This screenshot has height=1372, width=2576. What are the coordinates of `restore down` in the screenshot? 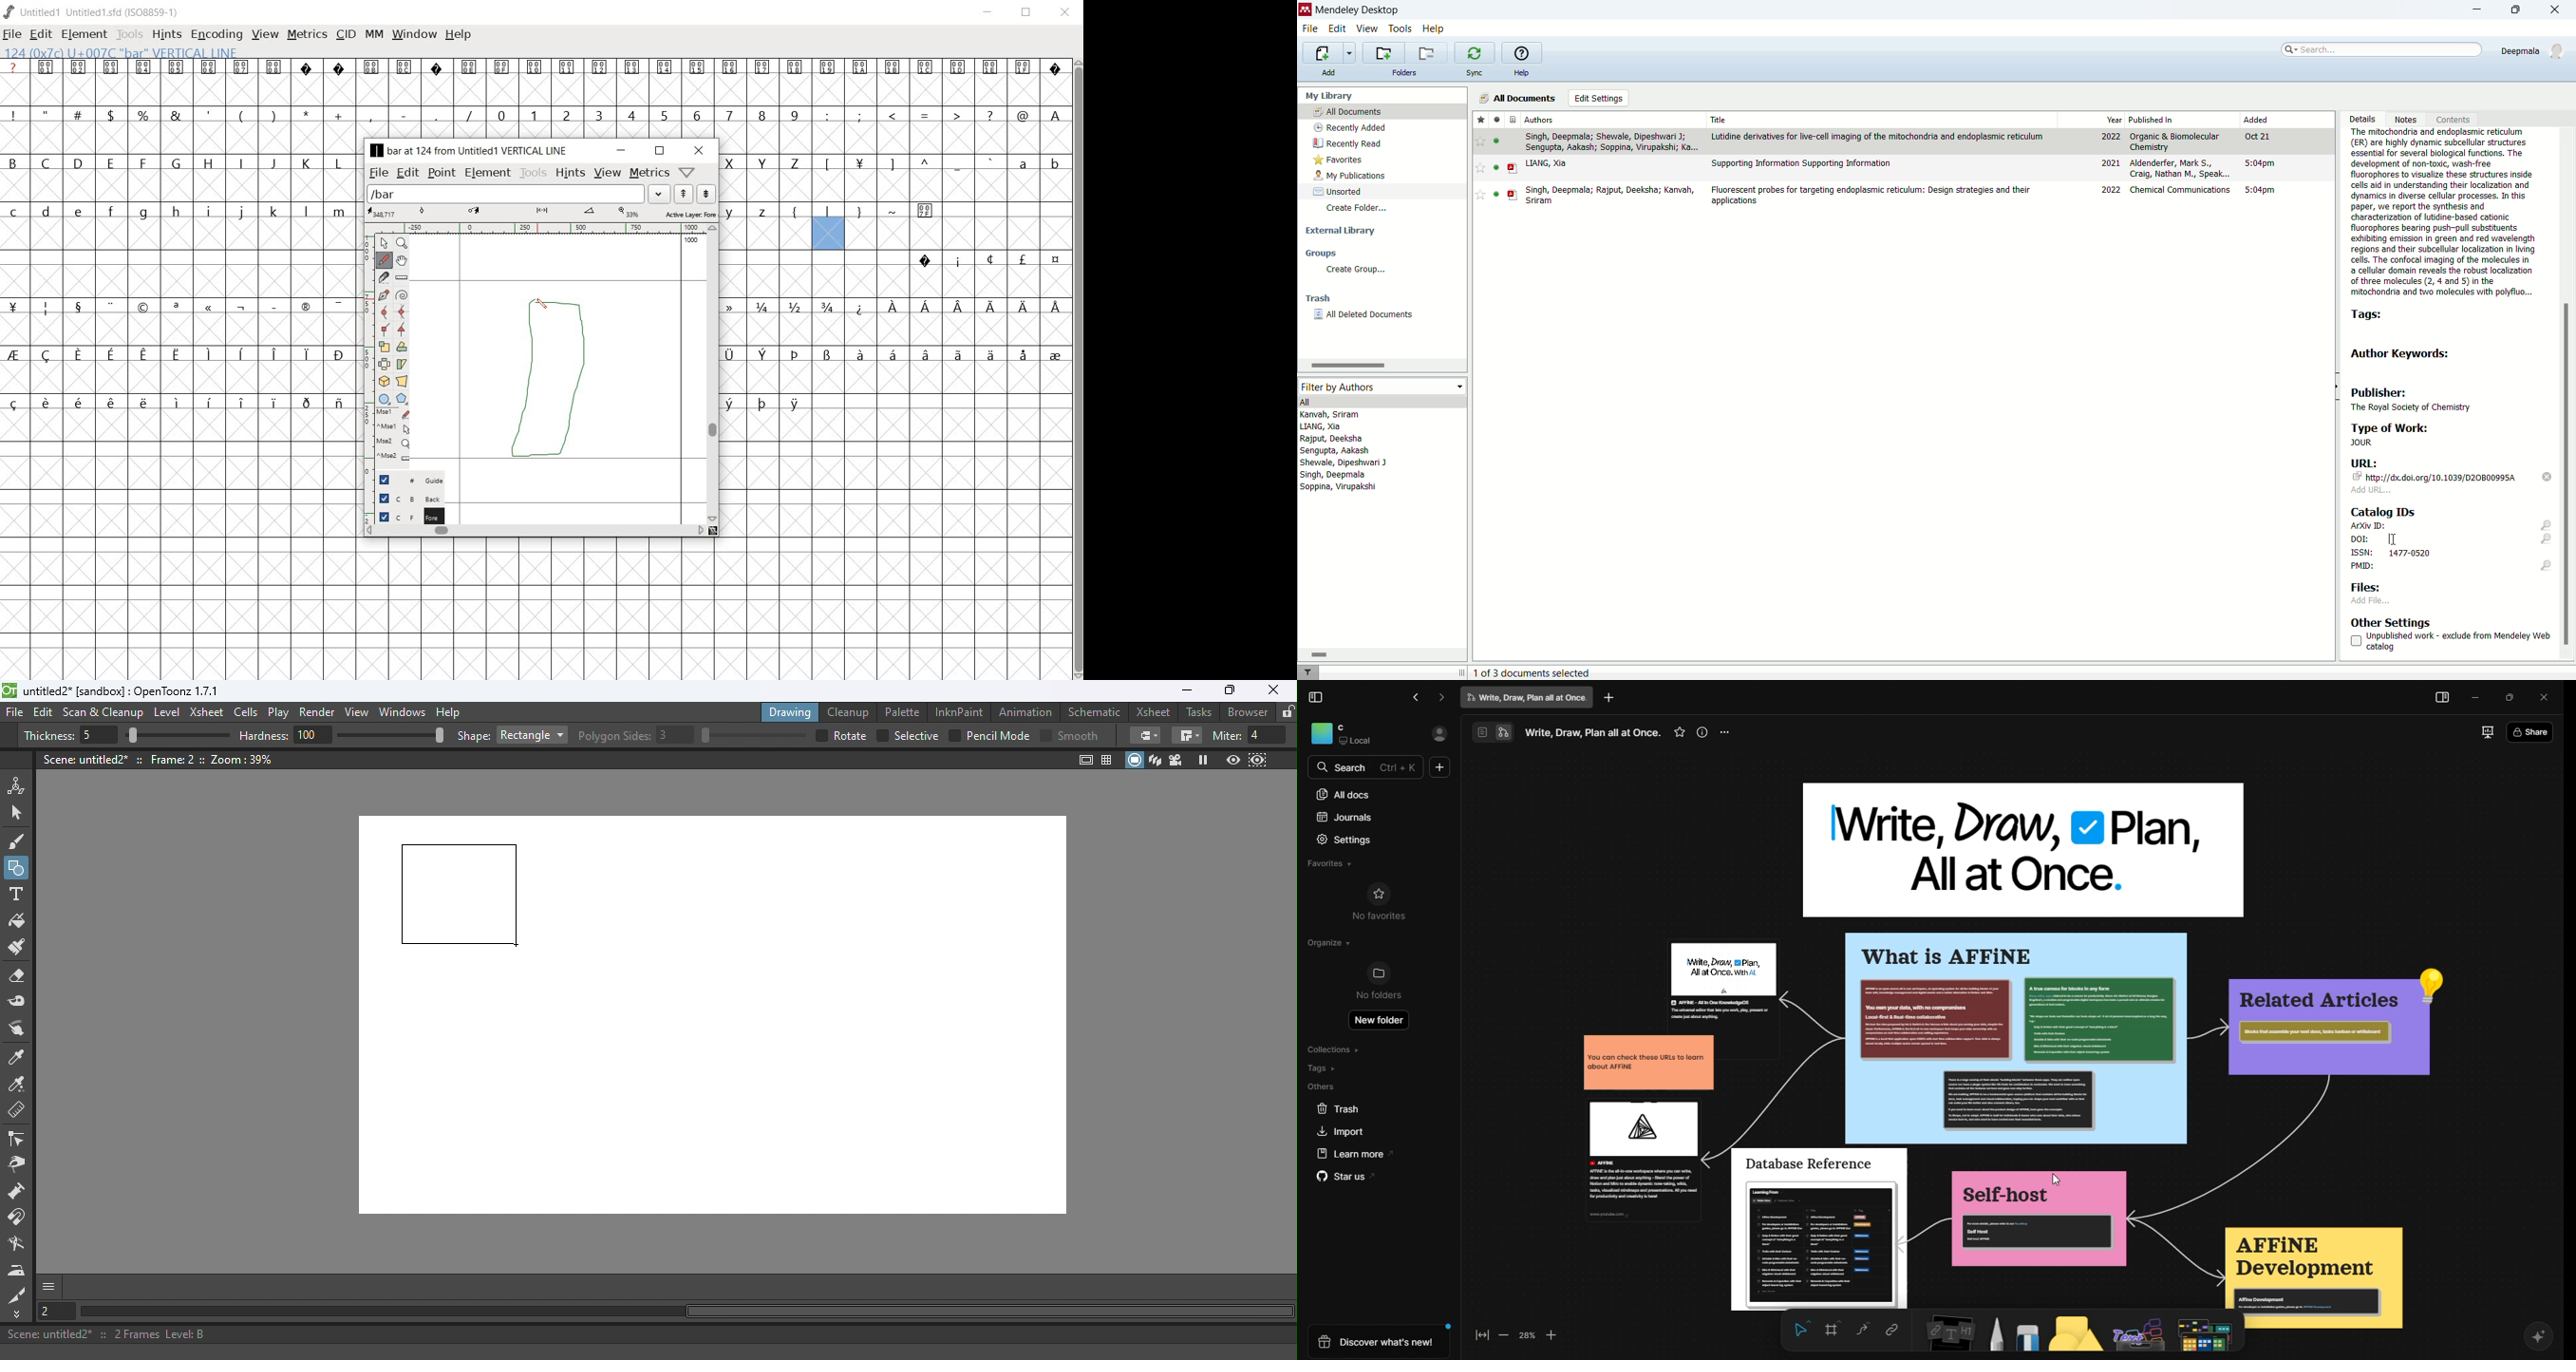 It's located at (1028, 13).